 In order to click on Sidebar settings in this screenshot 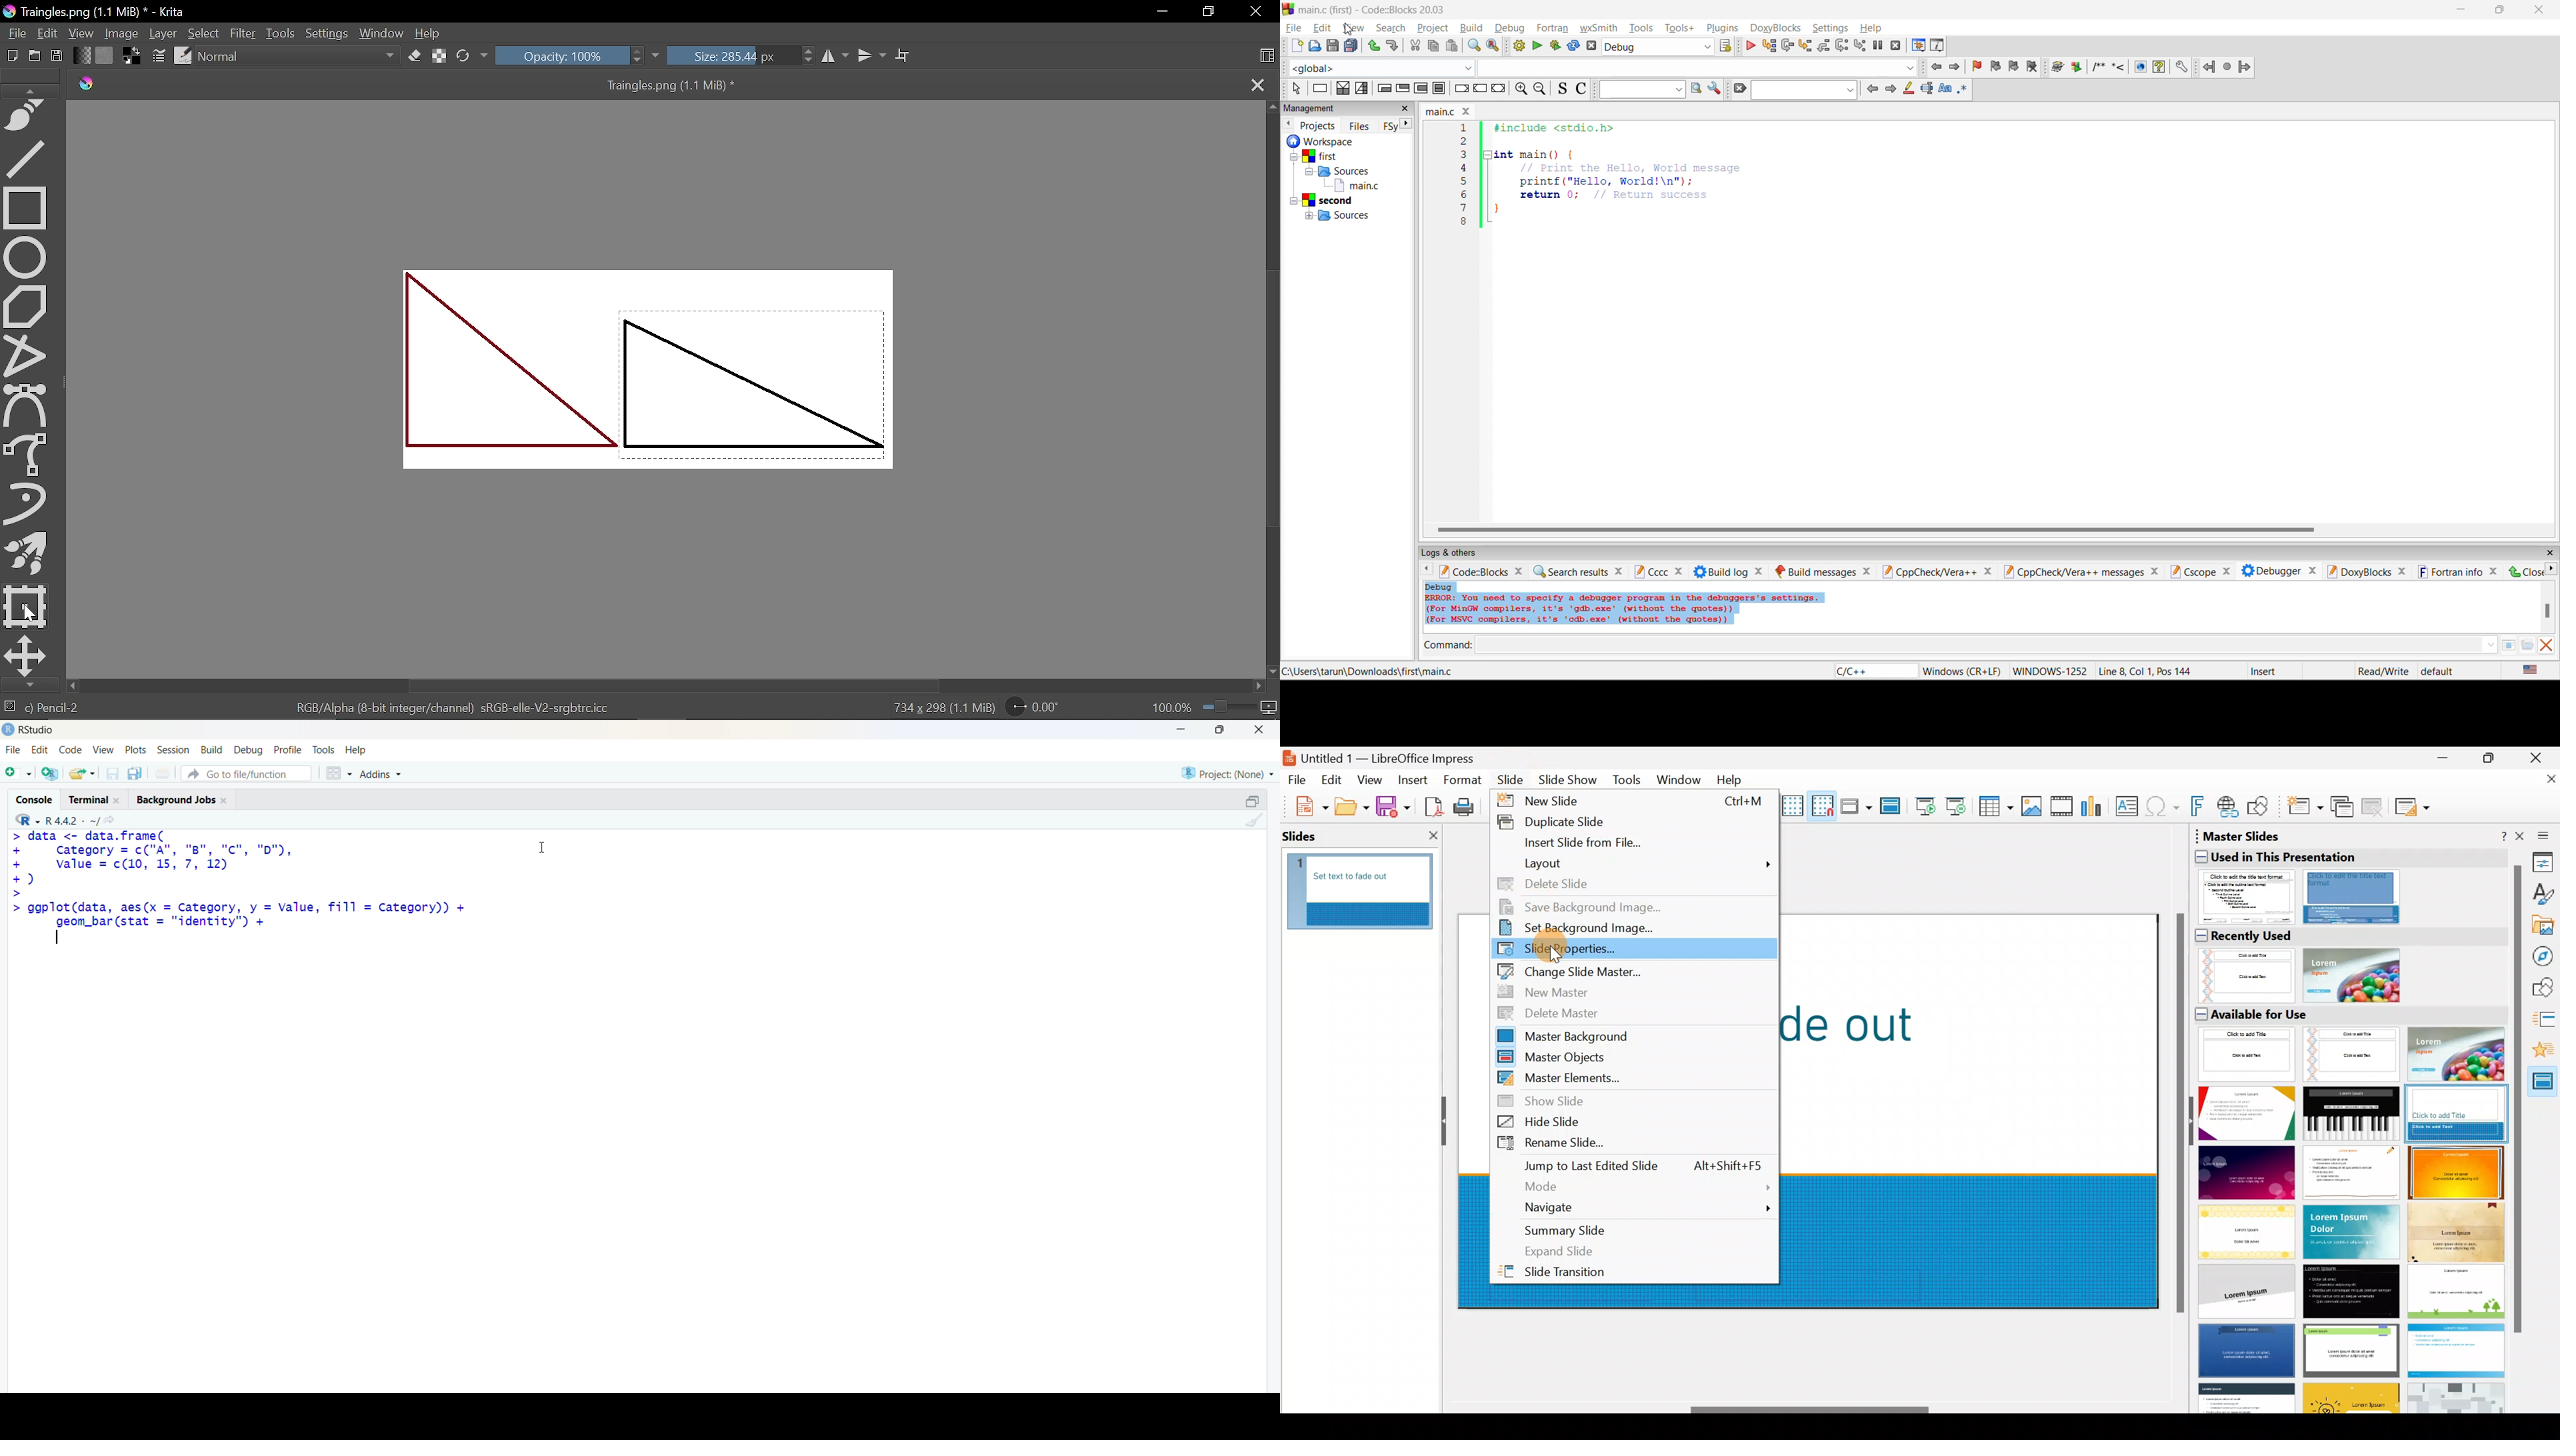, I will do `click(2541, 835)`.